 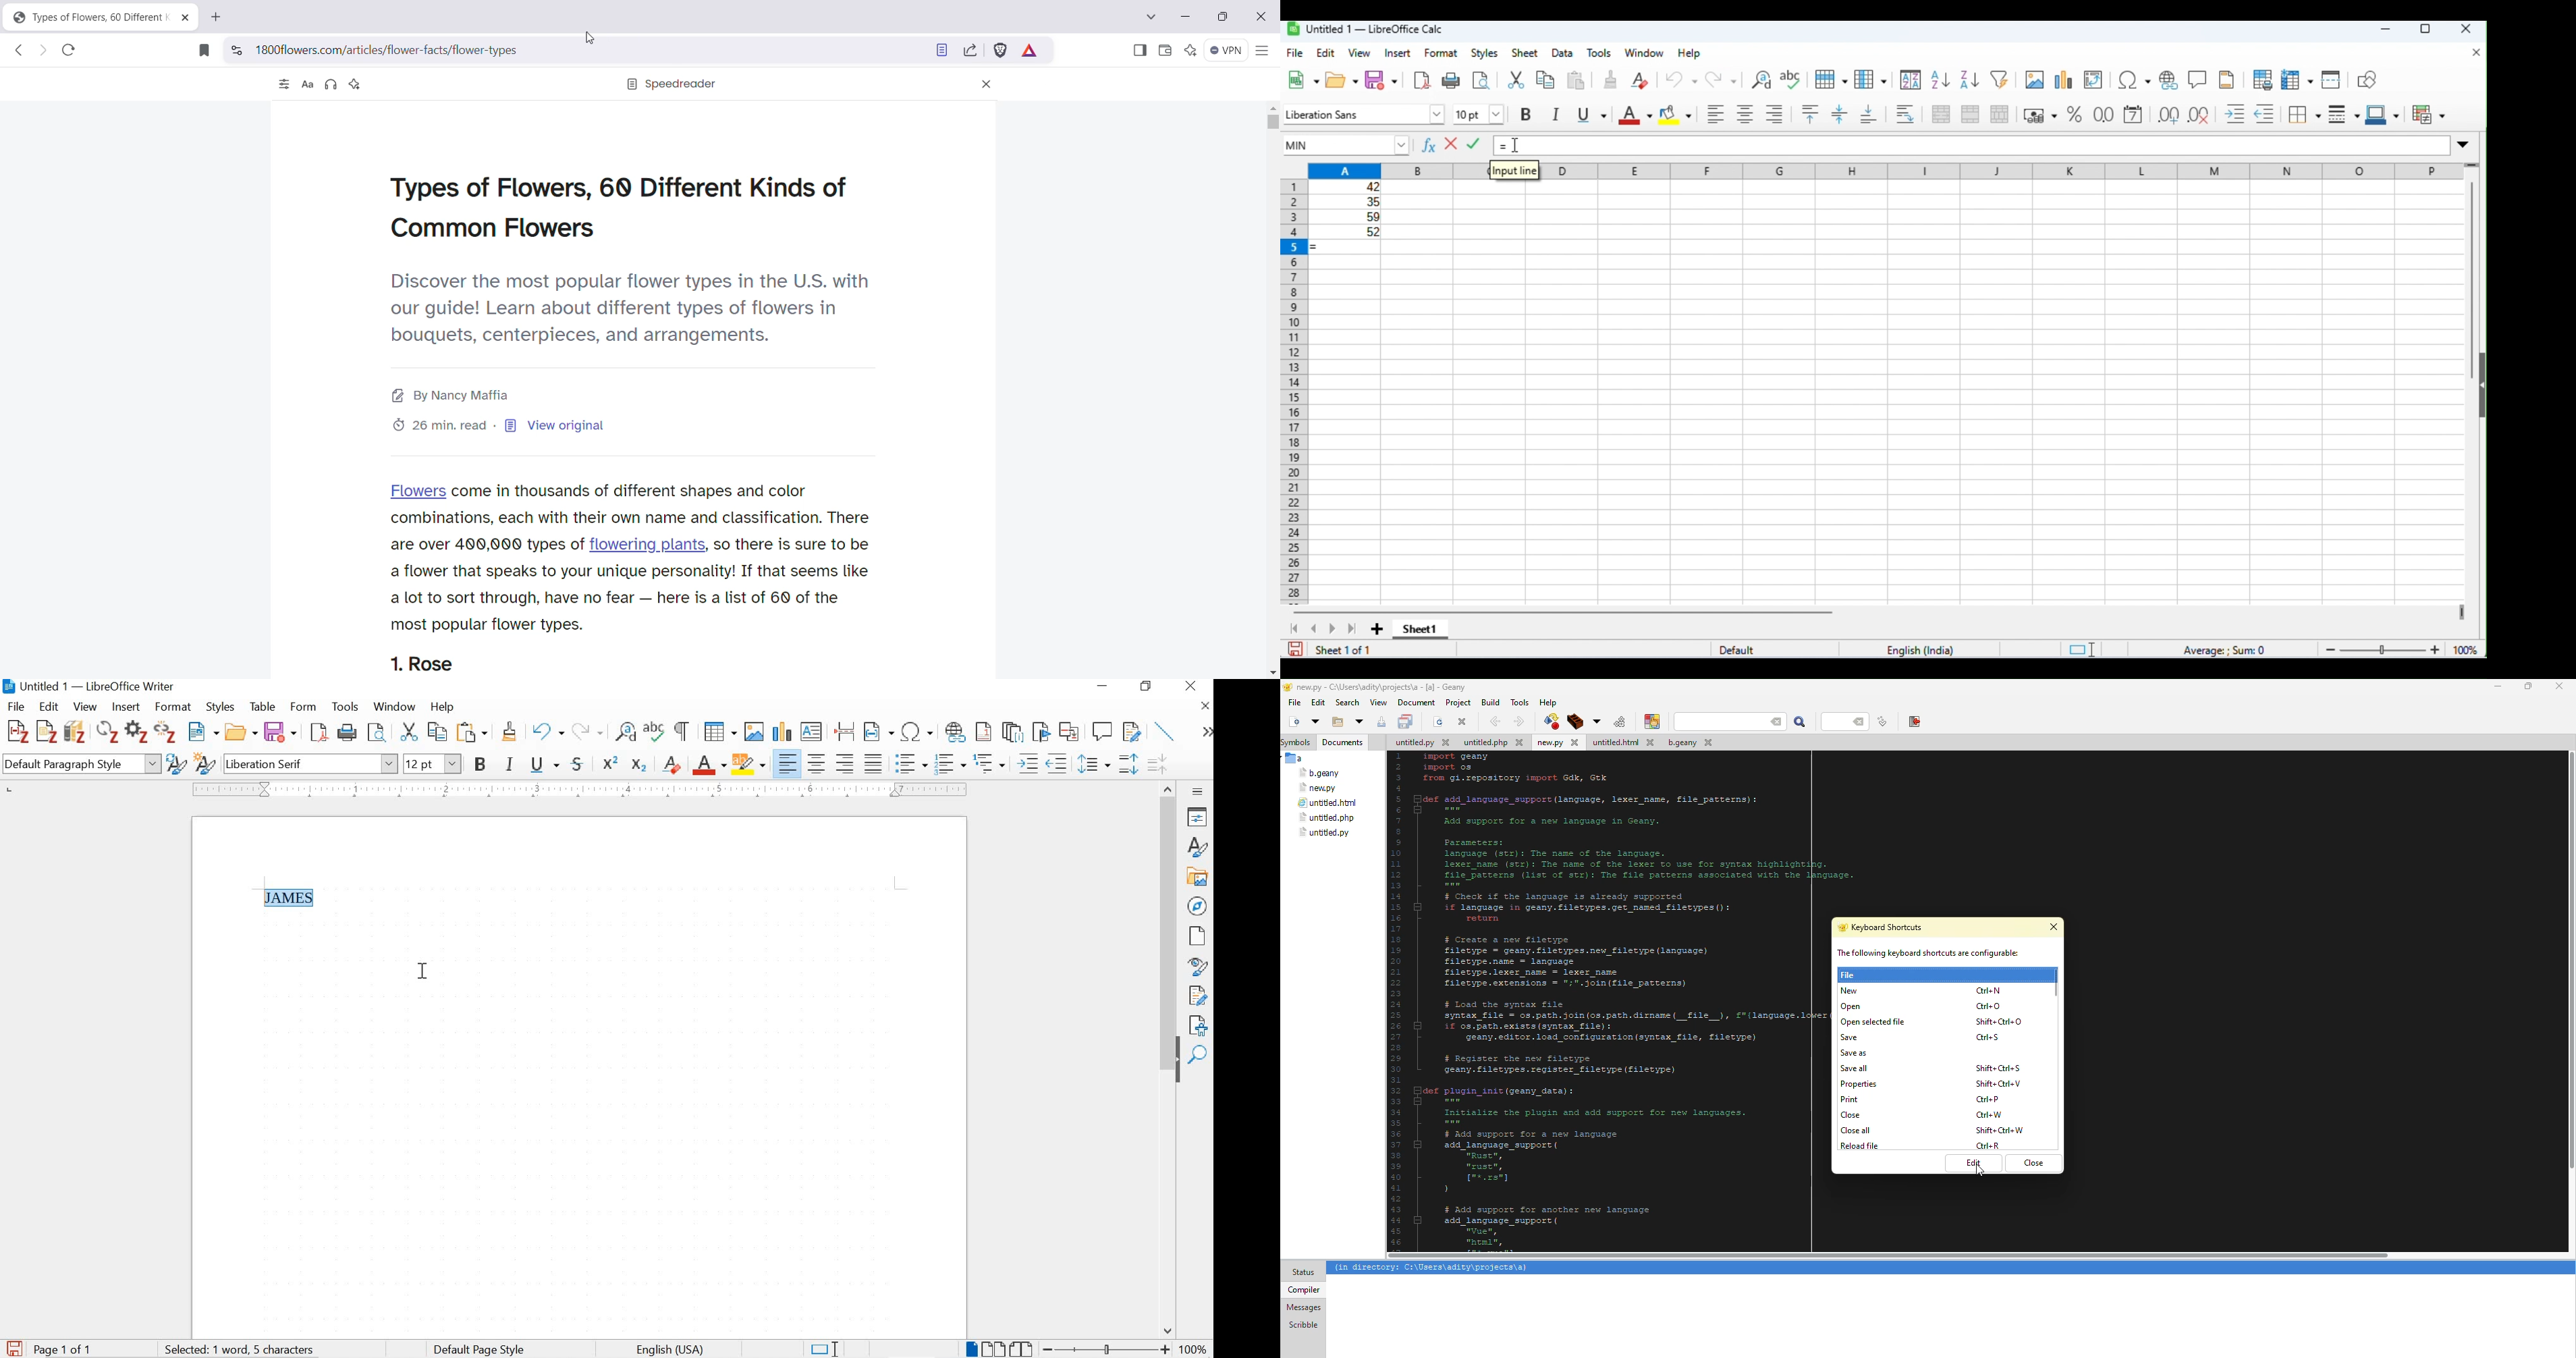 I want to click on bold, so click(x=1529, y=114).